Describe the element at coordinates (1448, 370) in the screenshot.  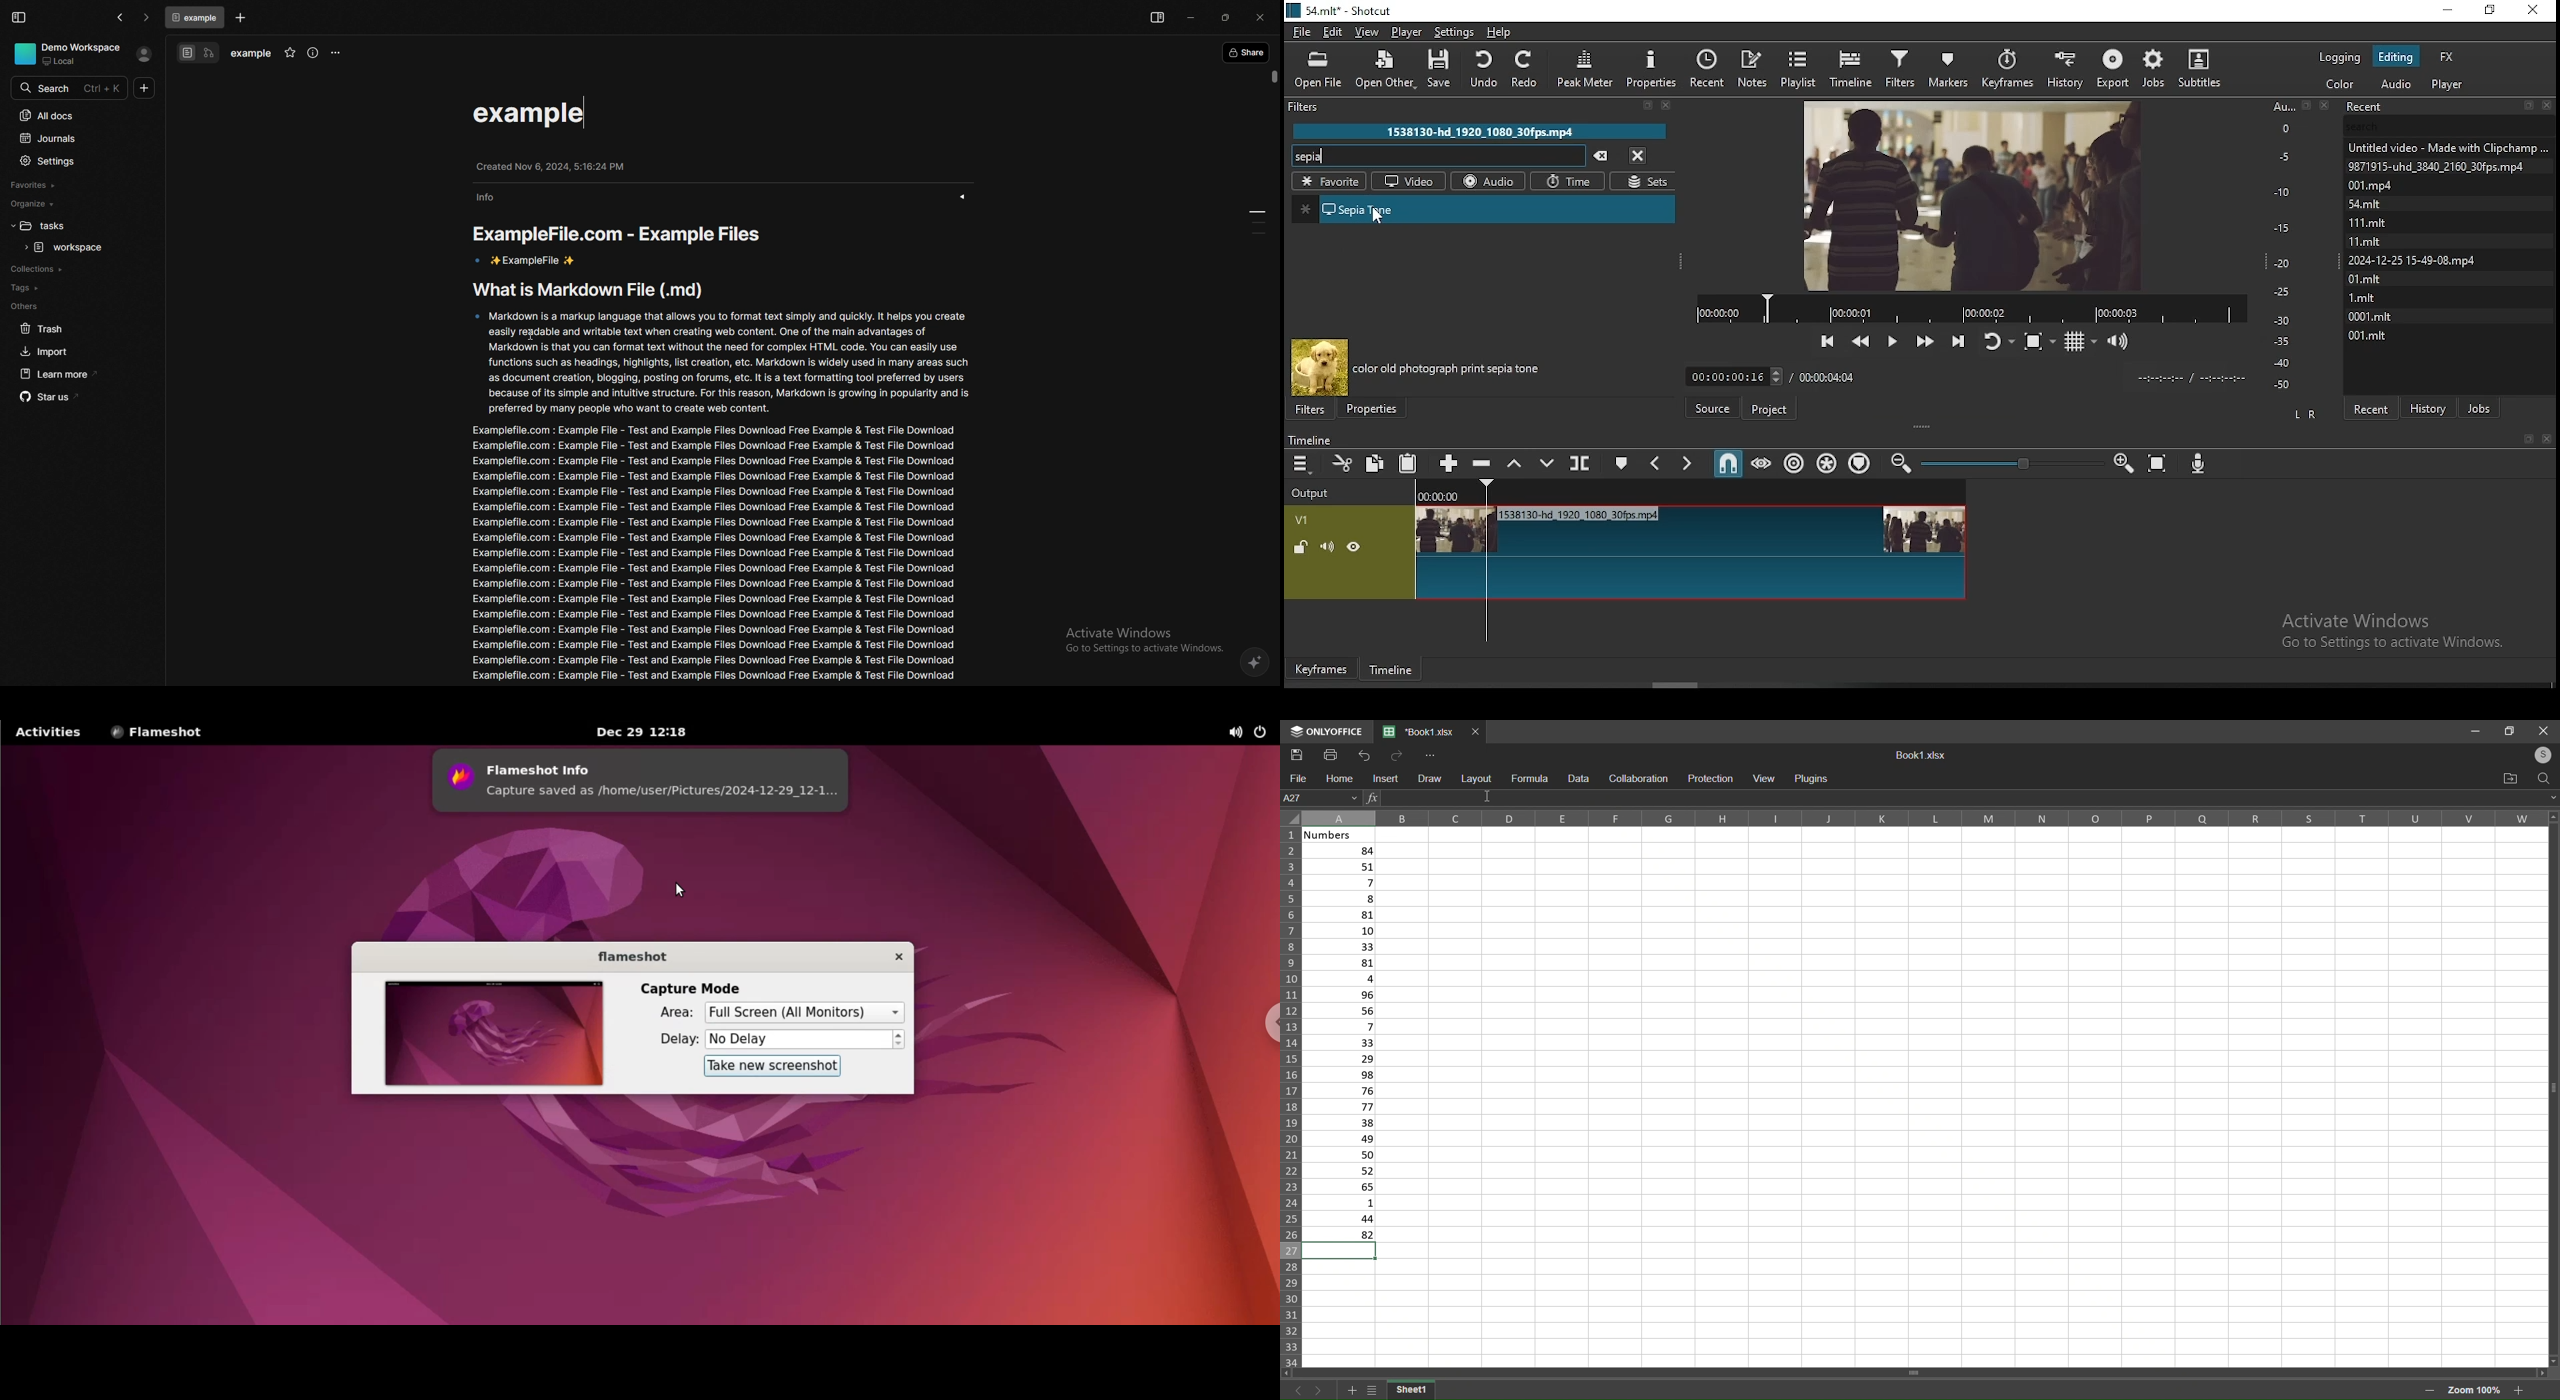
I see `color old photograph print sepia tone` at that location.